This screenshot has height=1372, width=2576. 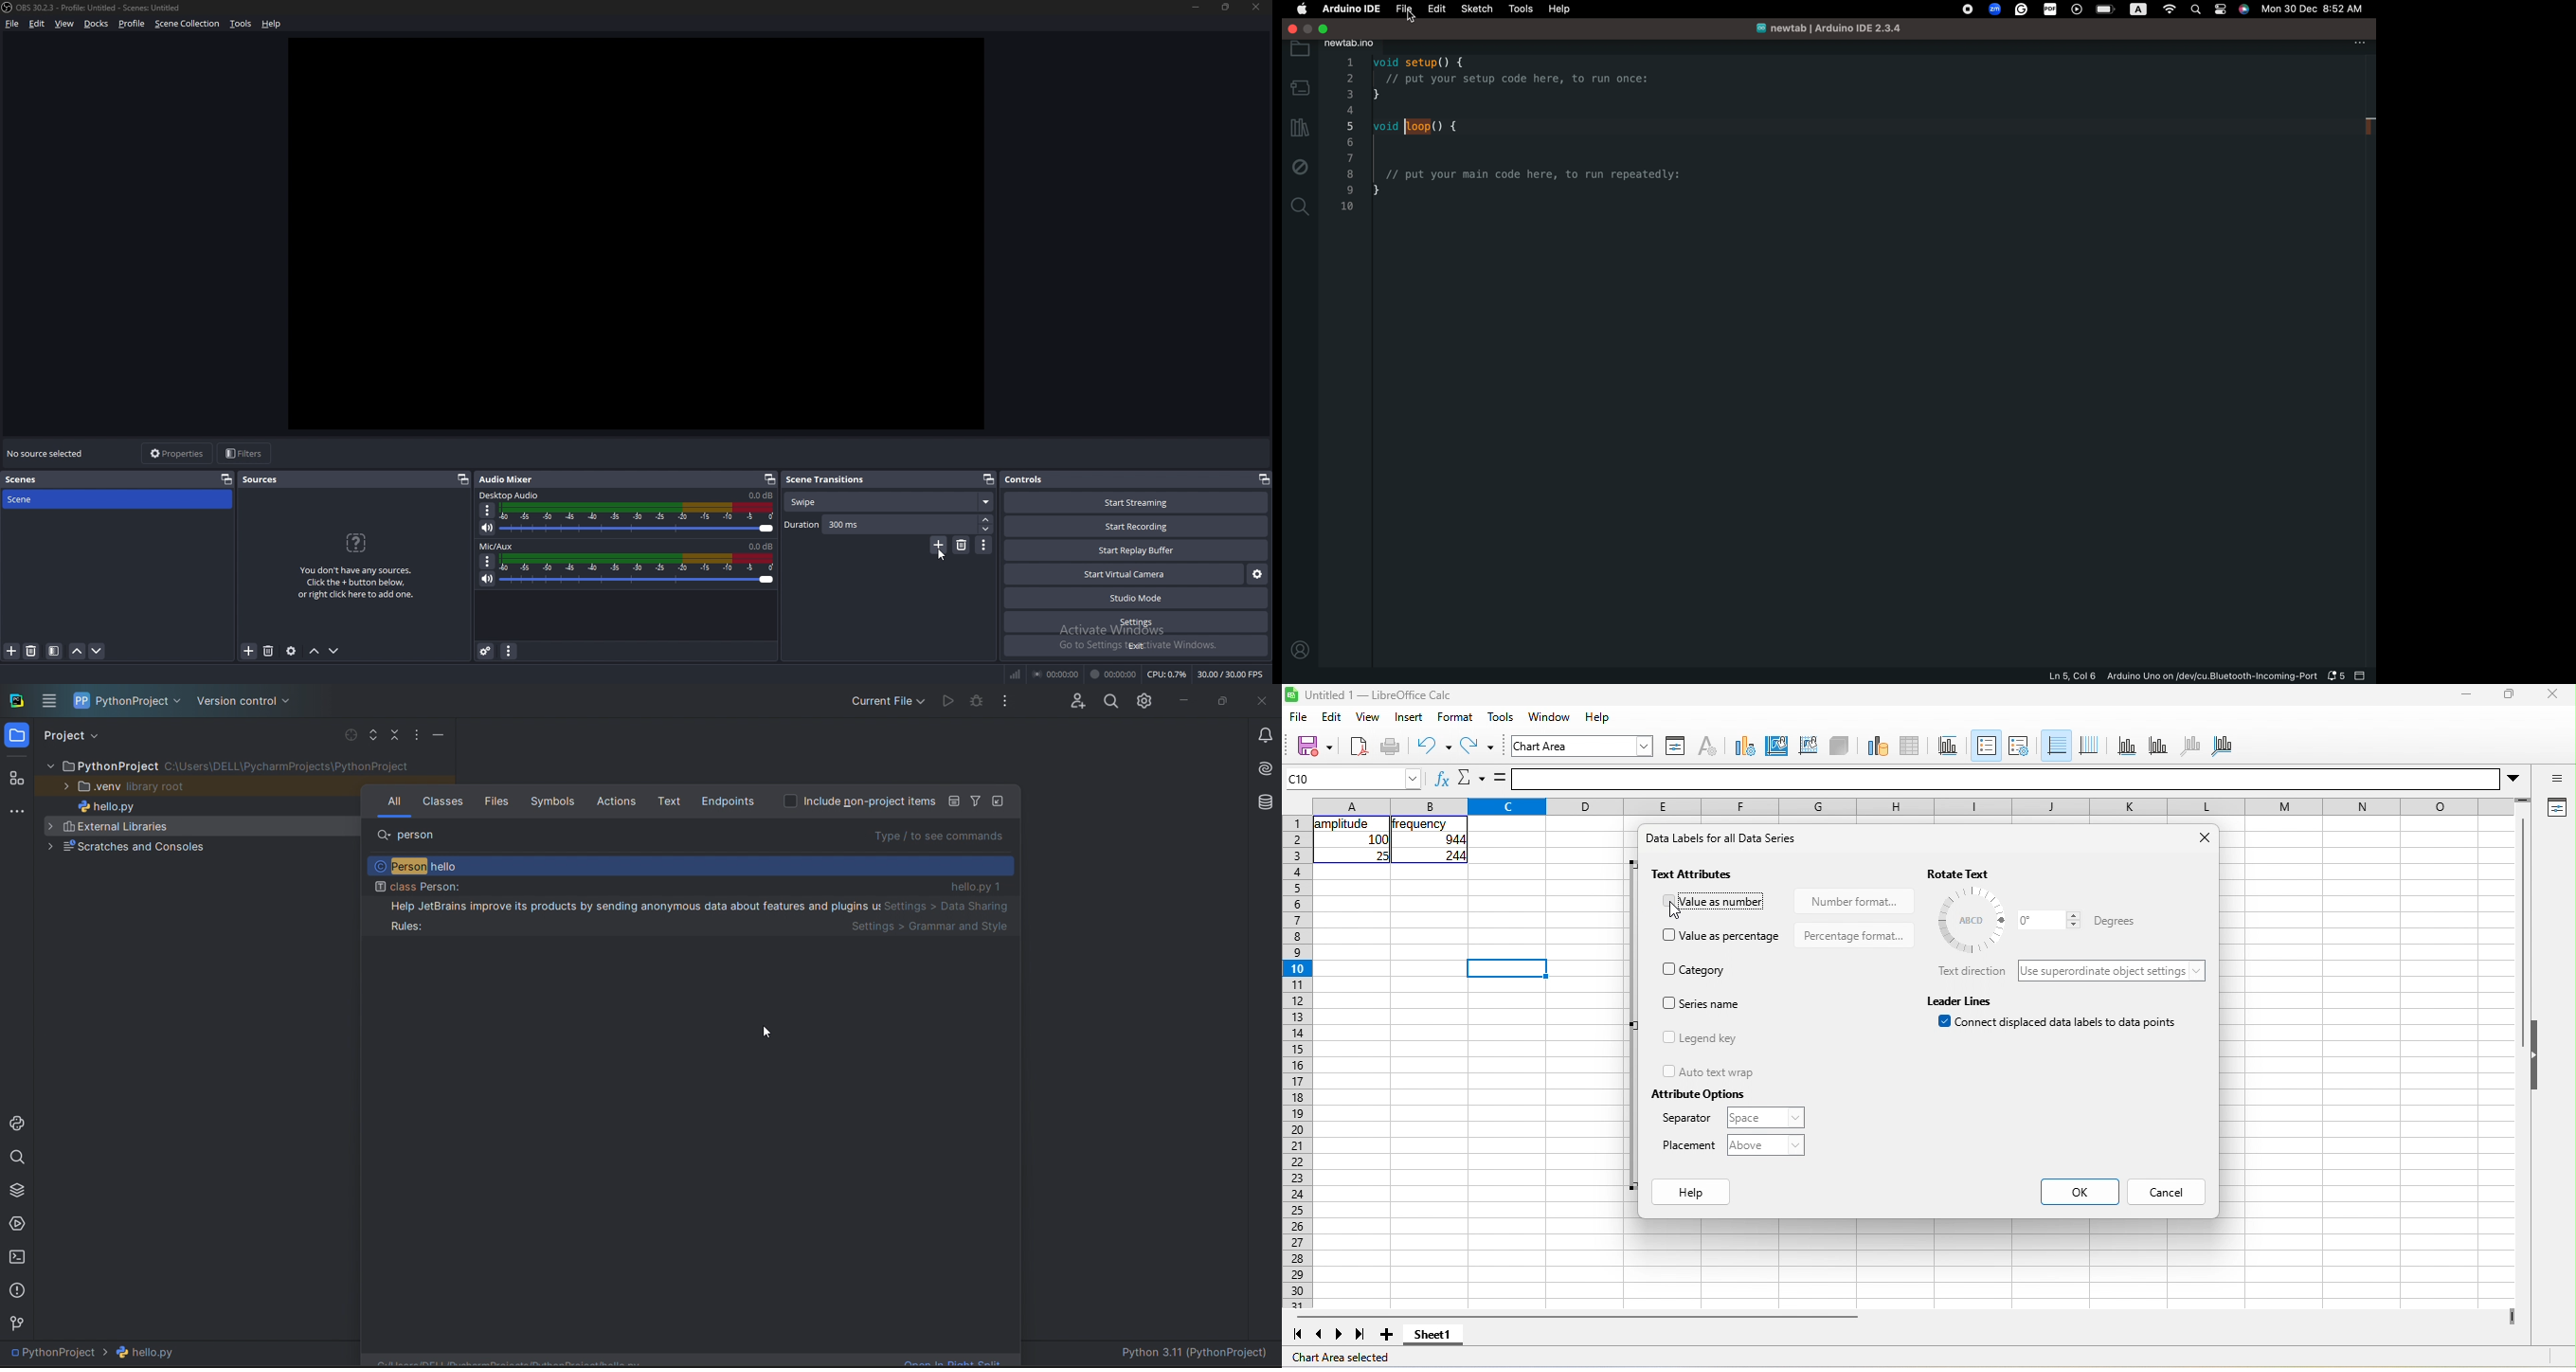 What do you see at coordinates (1875, 745) in the screenshot?
I see `data range` at bounding box center [1875, 745].